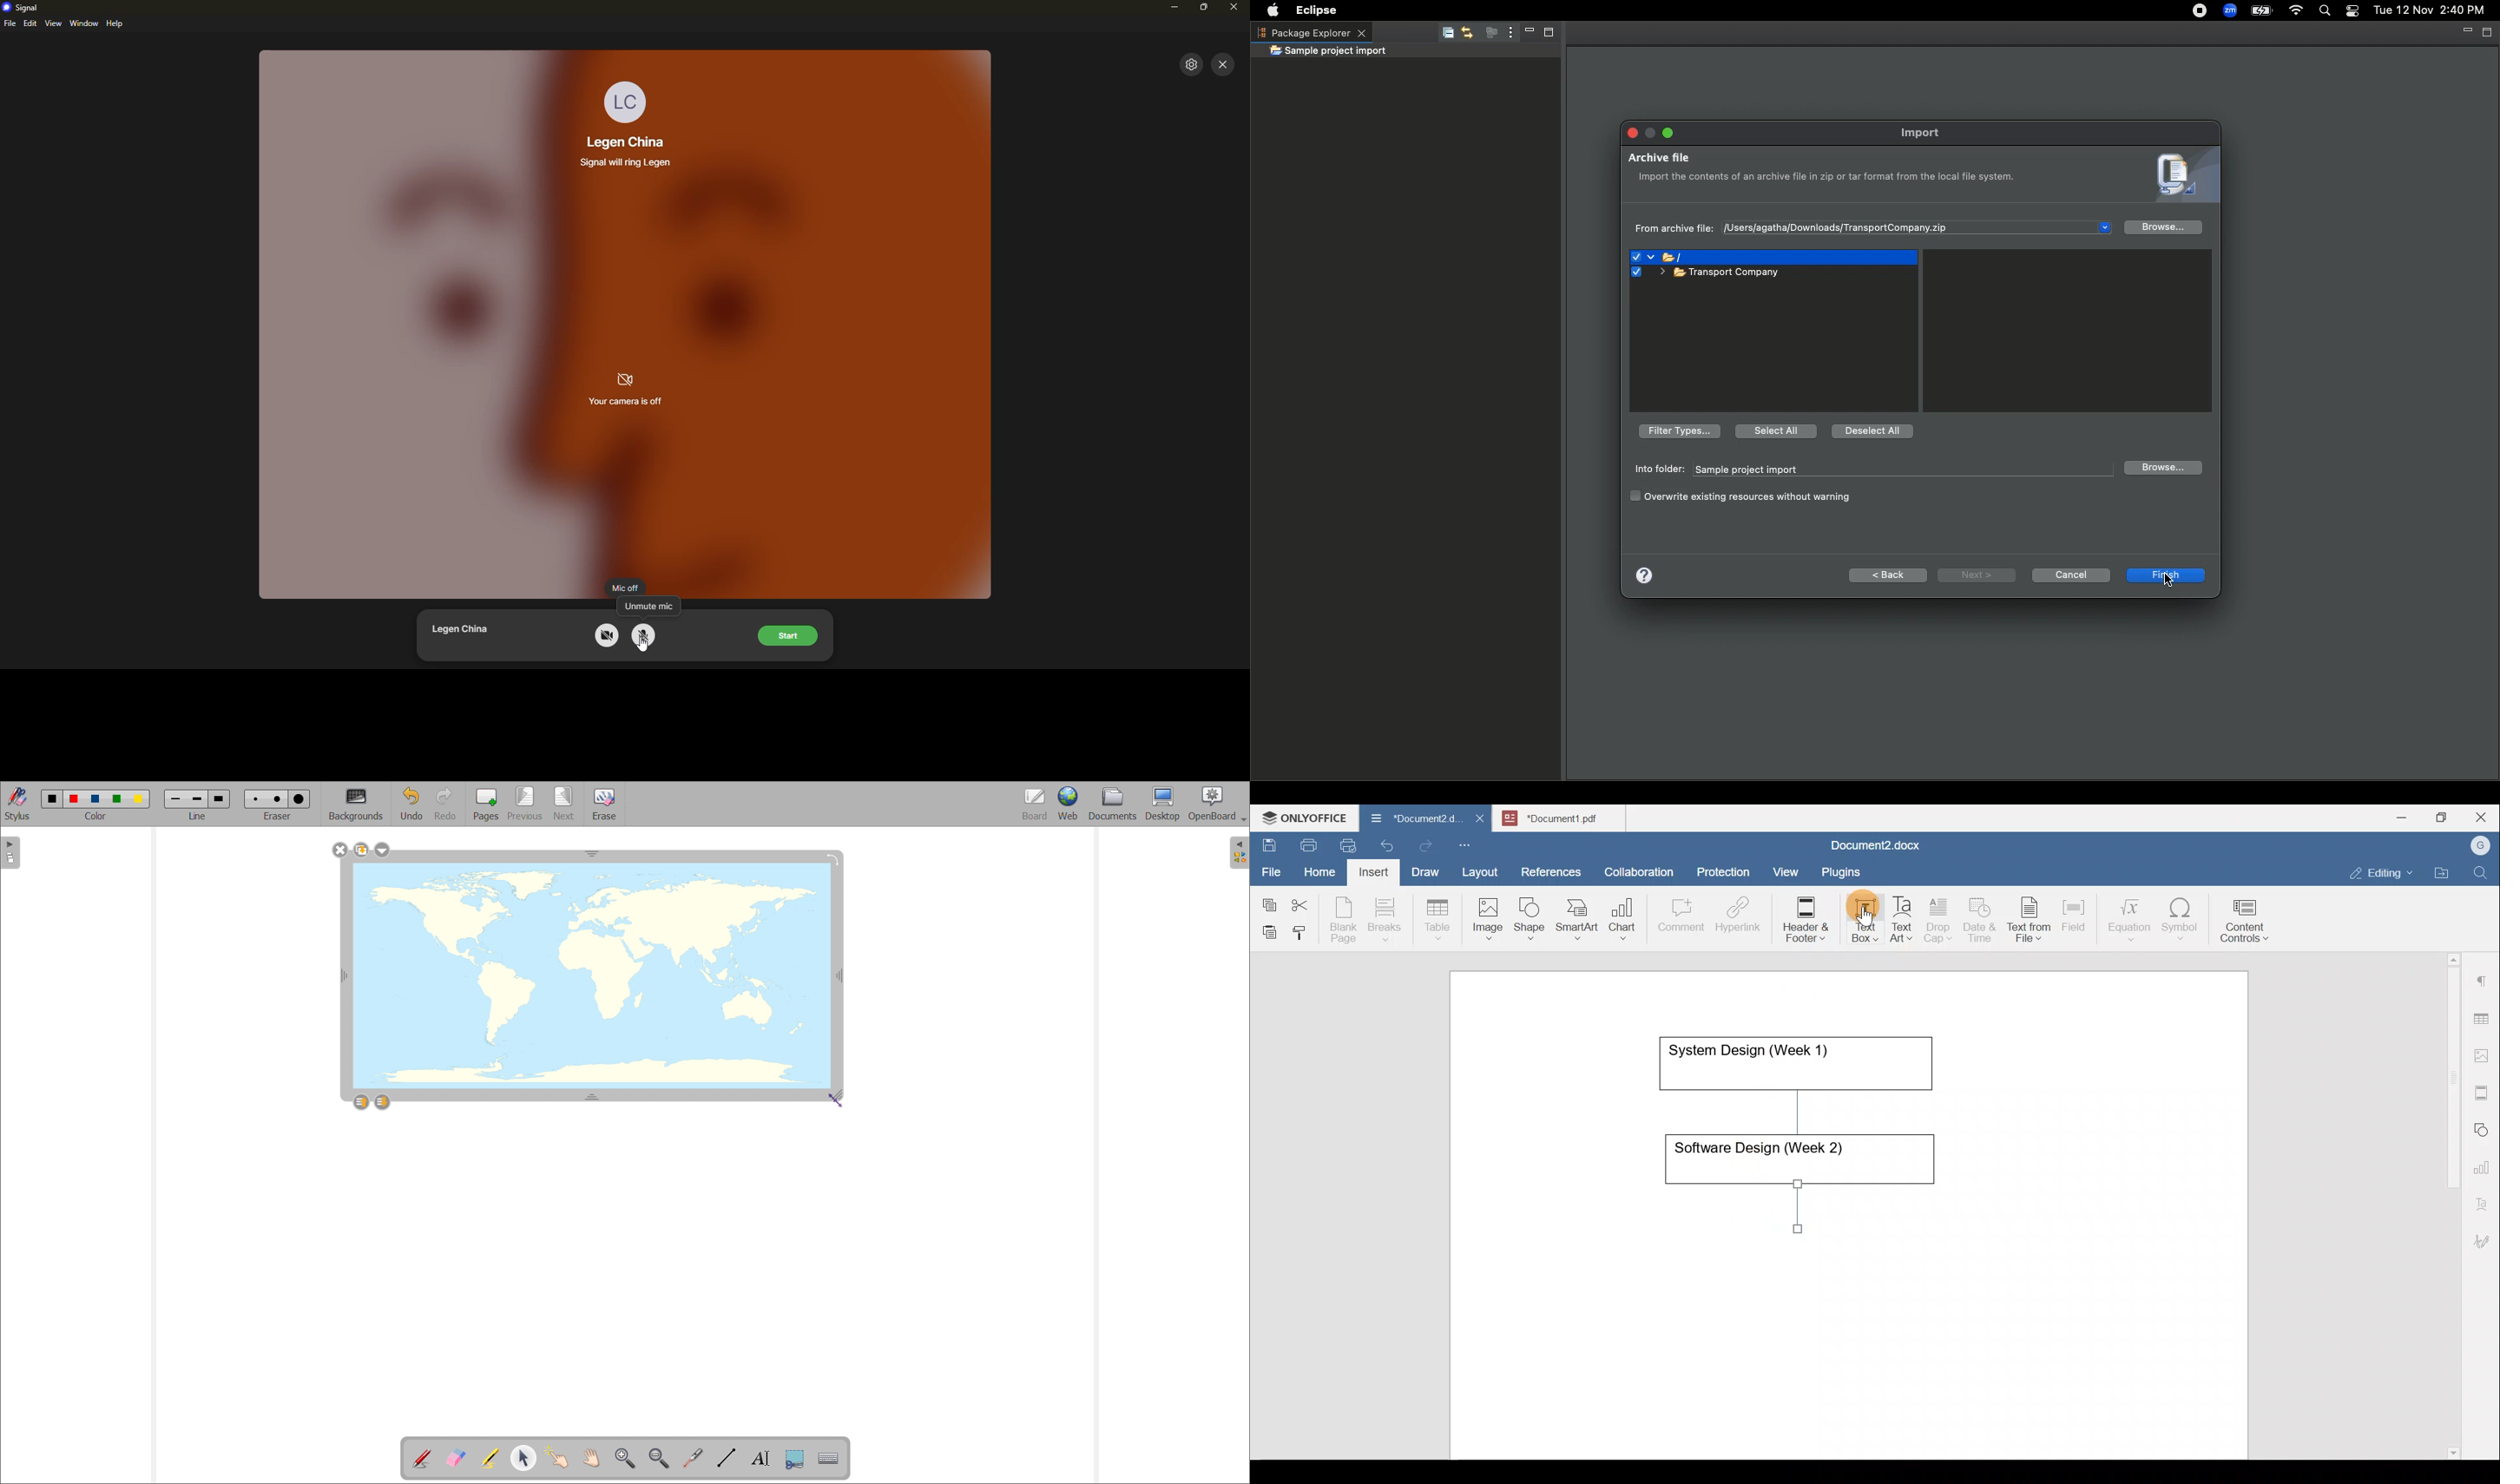  I want to click on layer down, so click(382, 1101).